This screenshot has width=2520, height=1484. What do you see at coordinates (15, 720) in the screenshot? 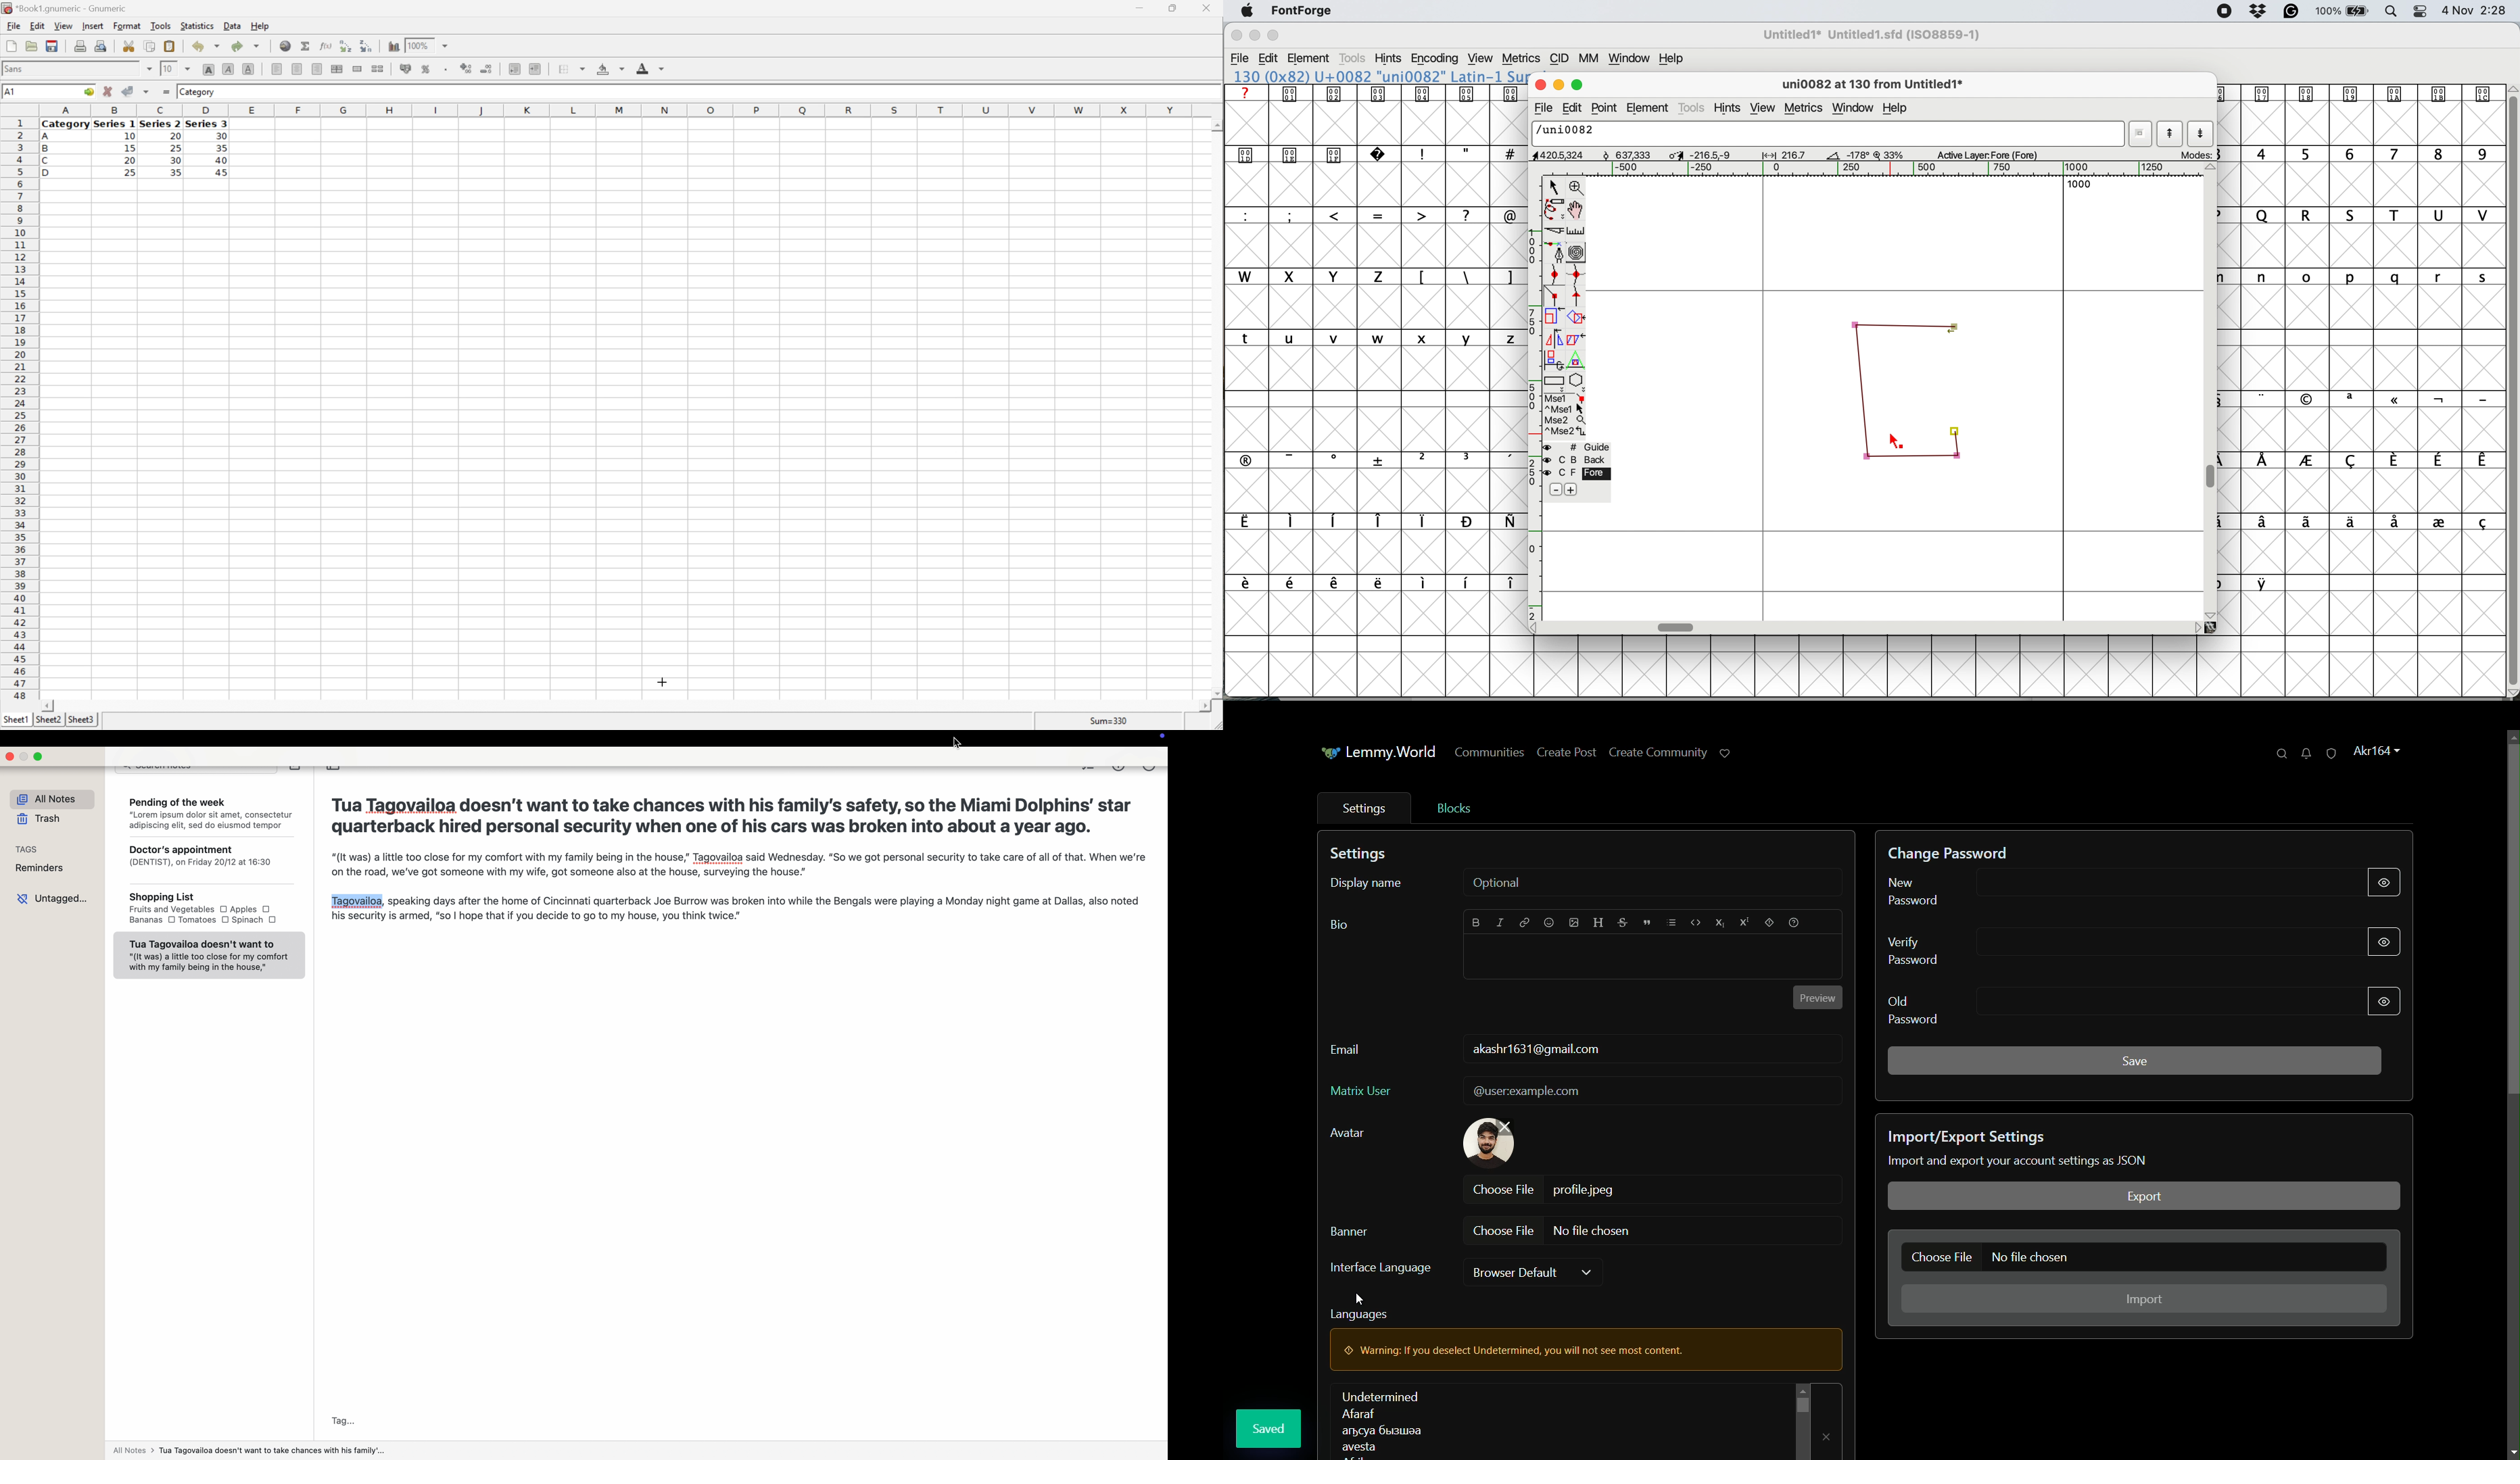
I see `Sheet1` at bounding box center [15, 720].